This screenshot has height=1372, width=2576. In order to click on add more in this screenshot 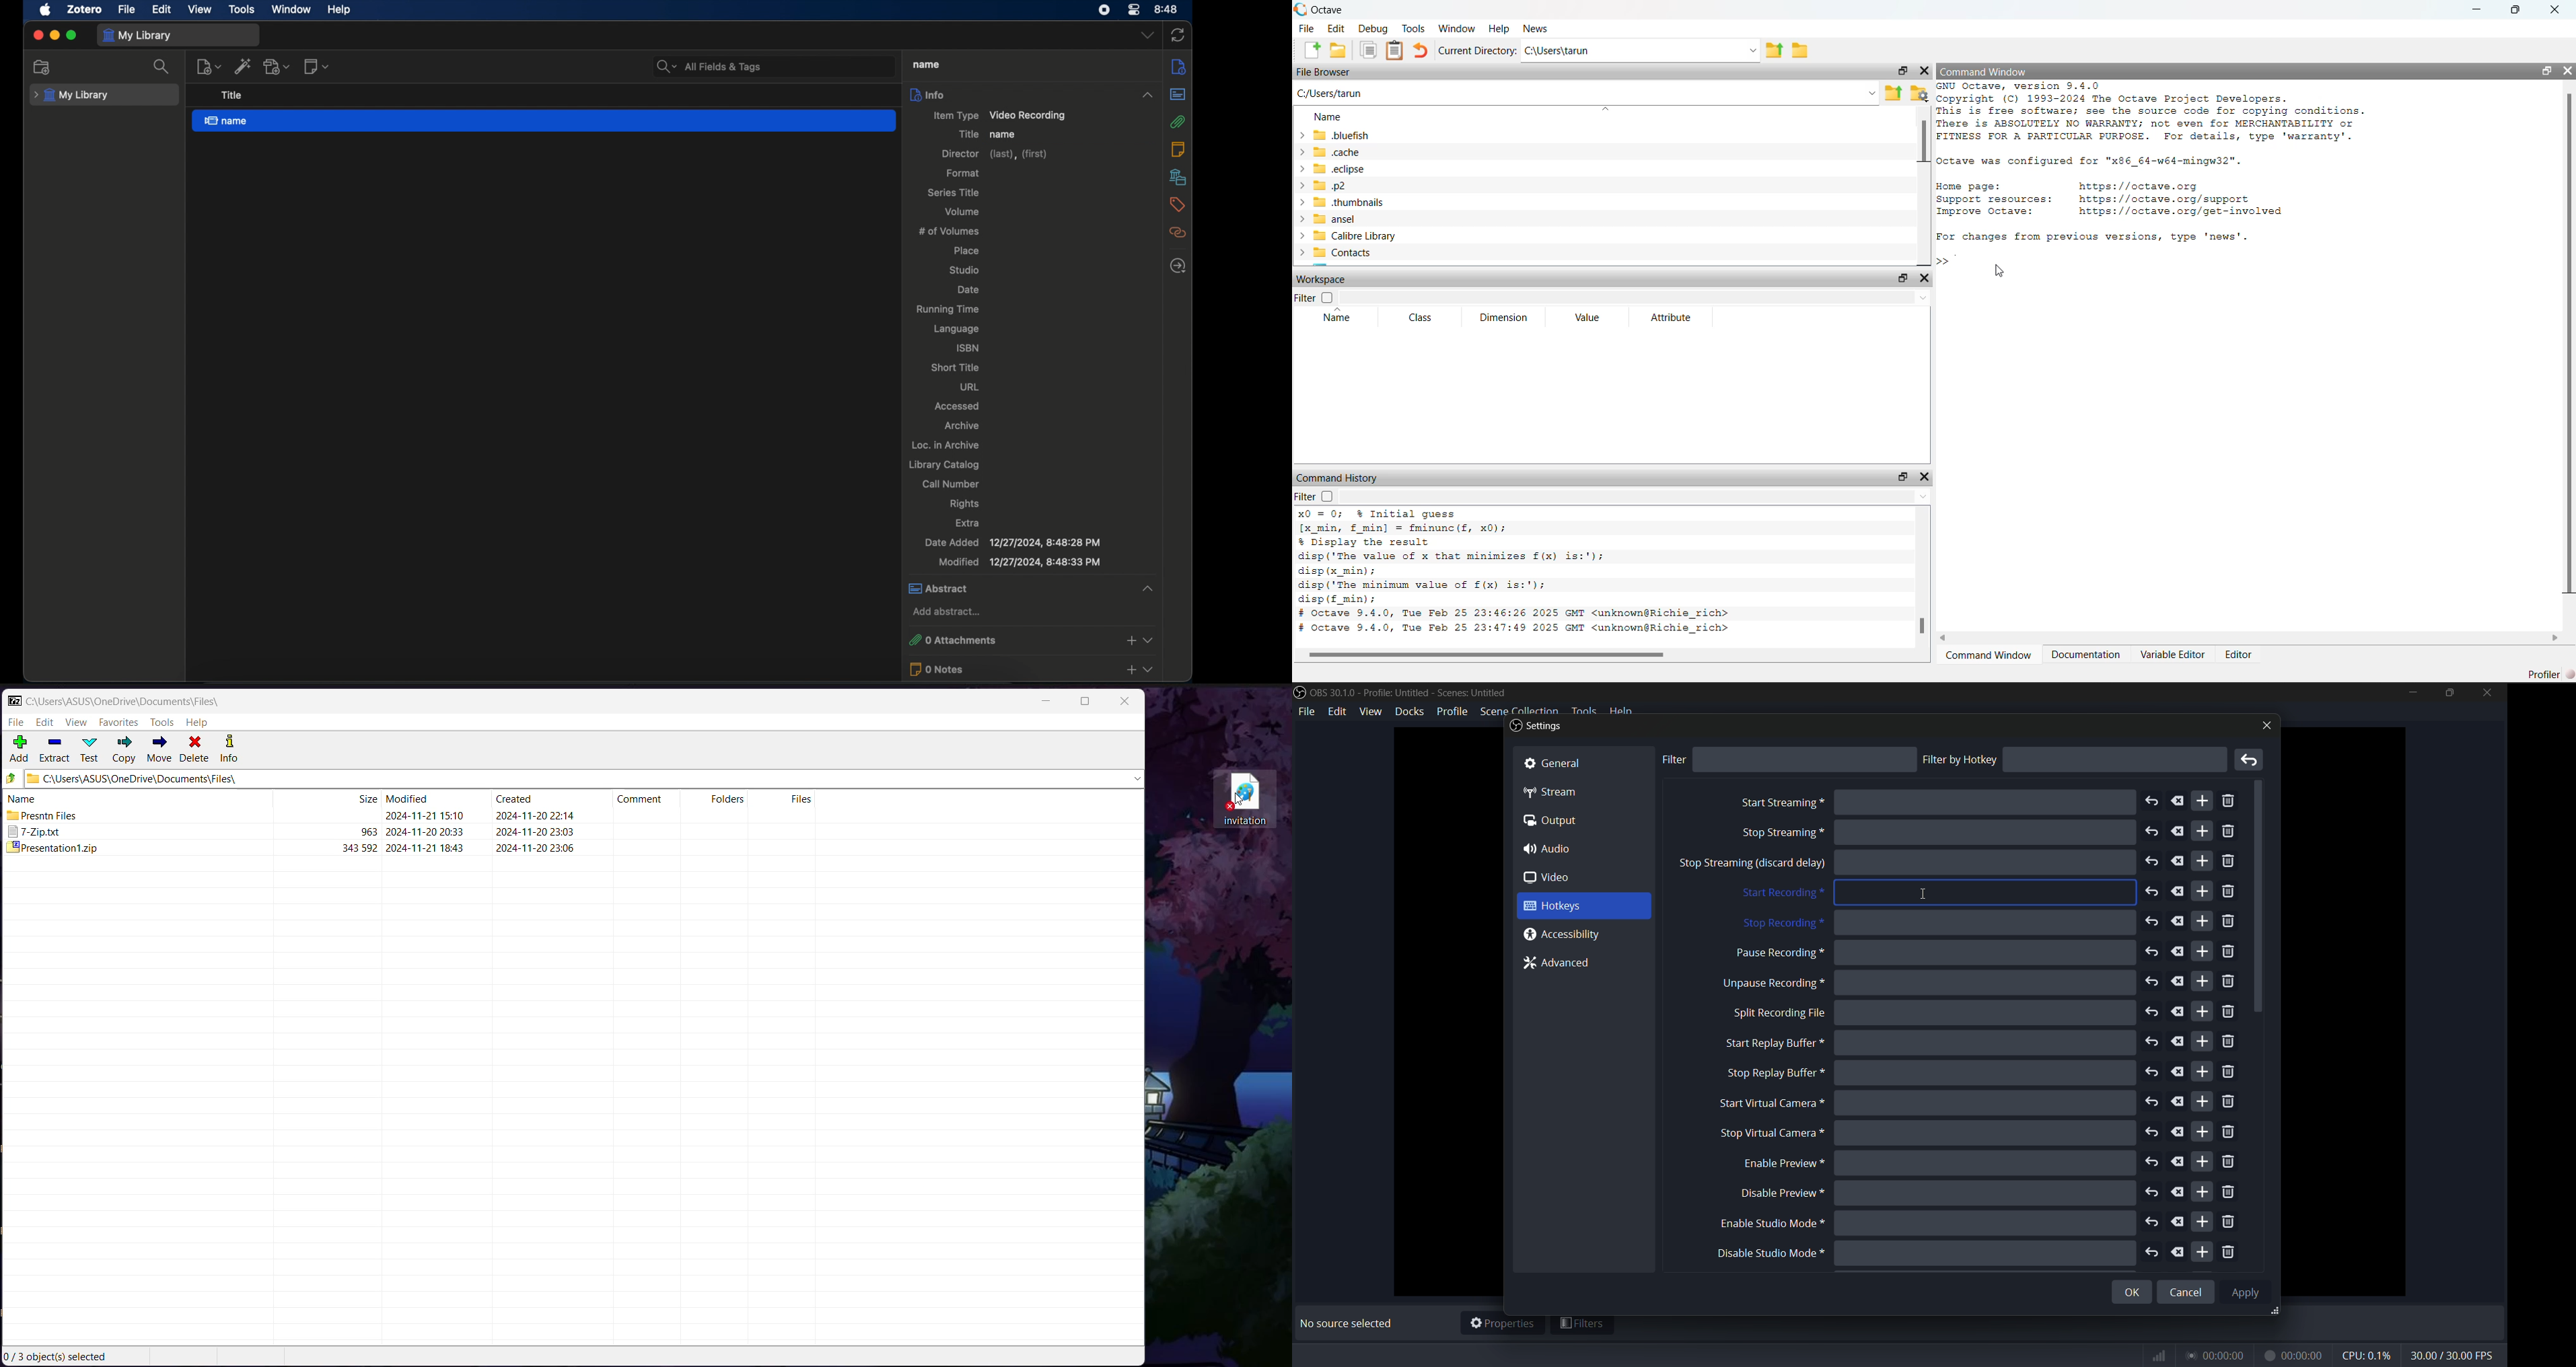, I will do `click(2204, 892)`.